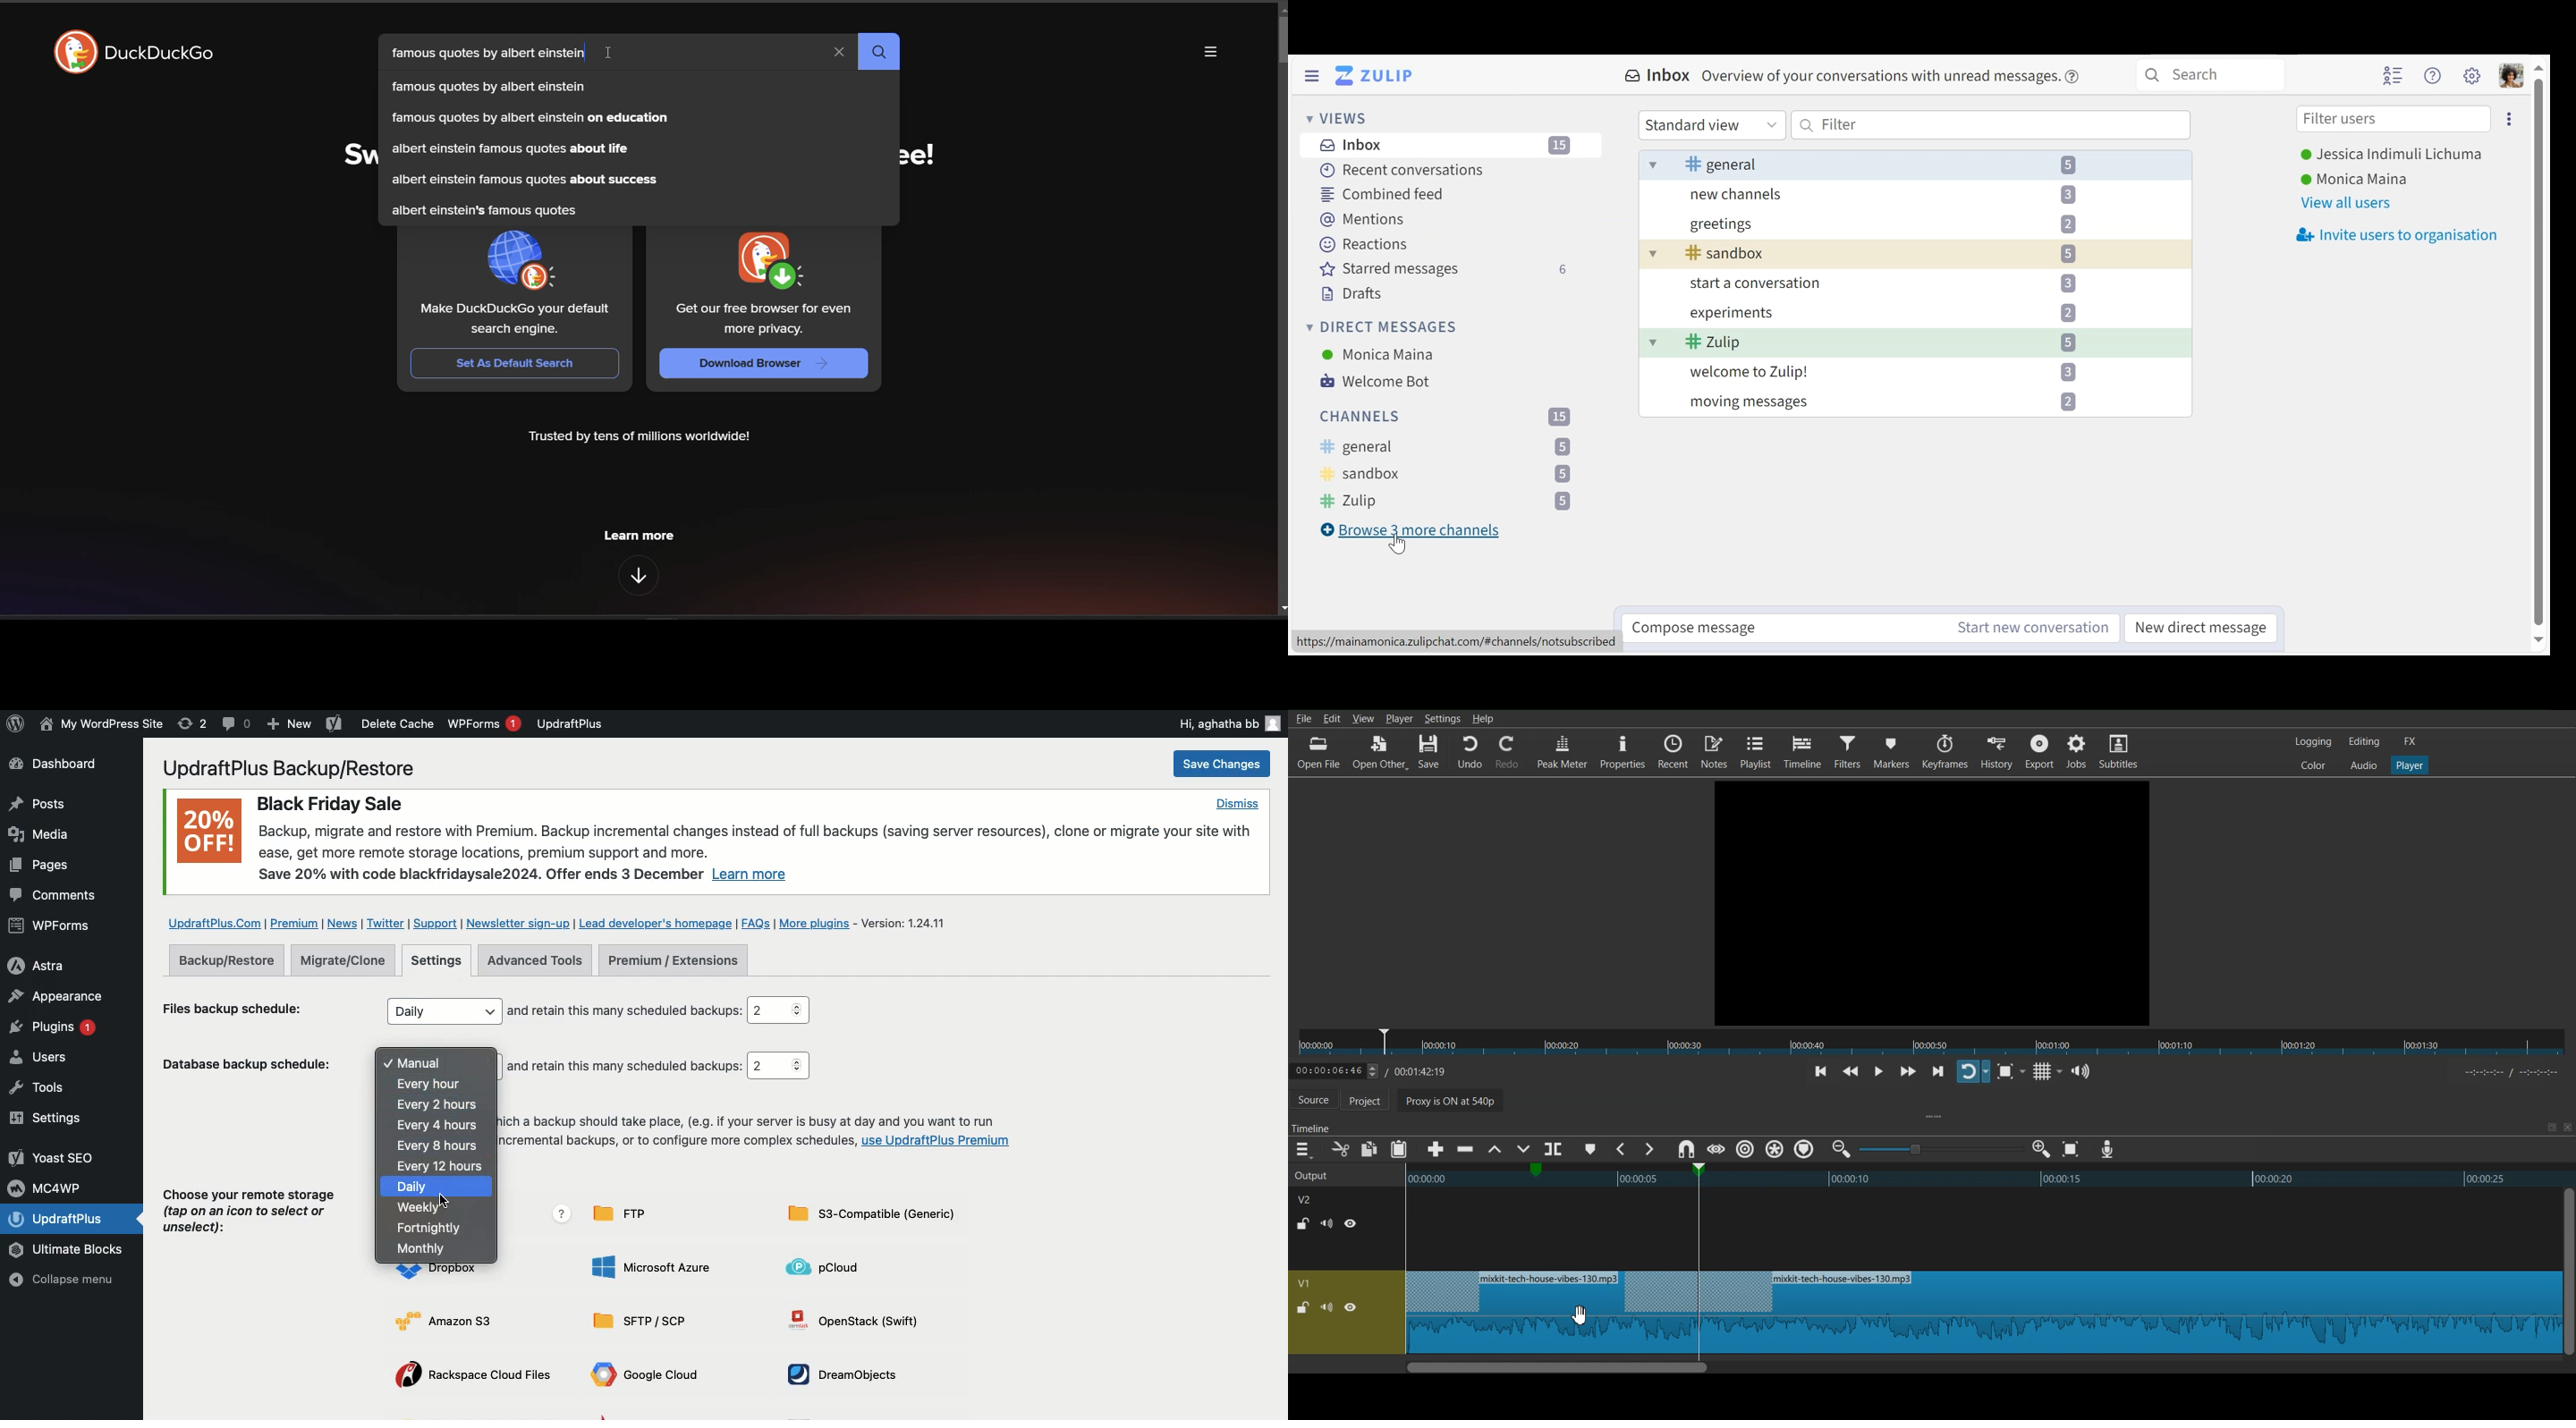  I want to click on Users, so click(2387, 154).